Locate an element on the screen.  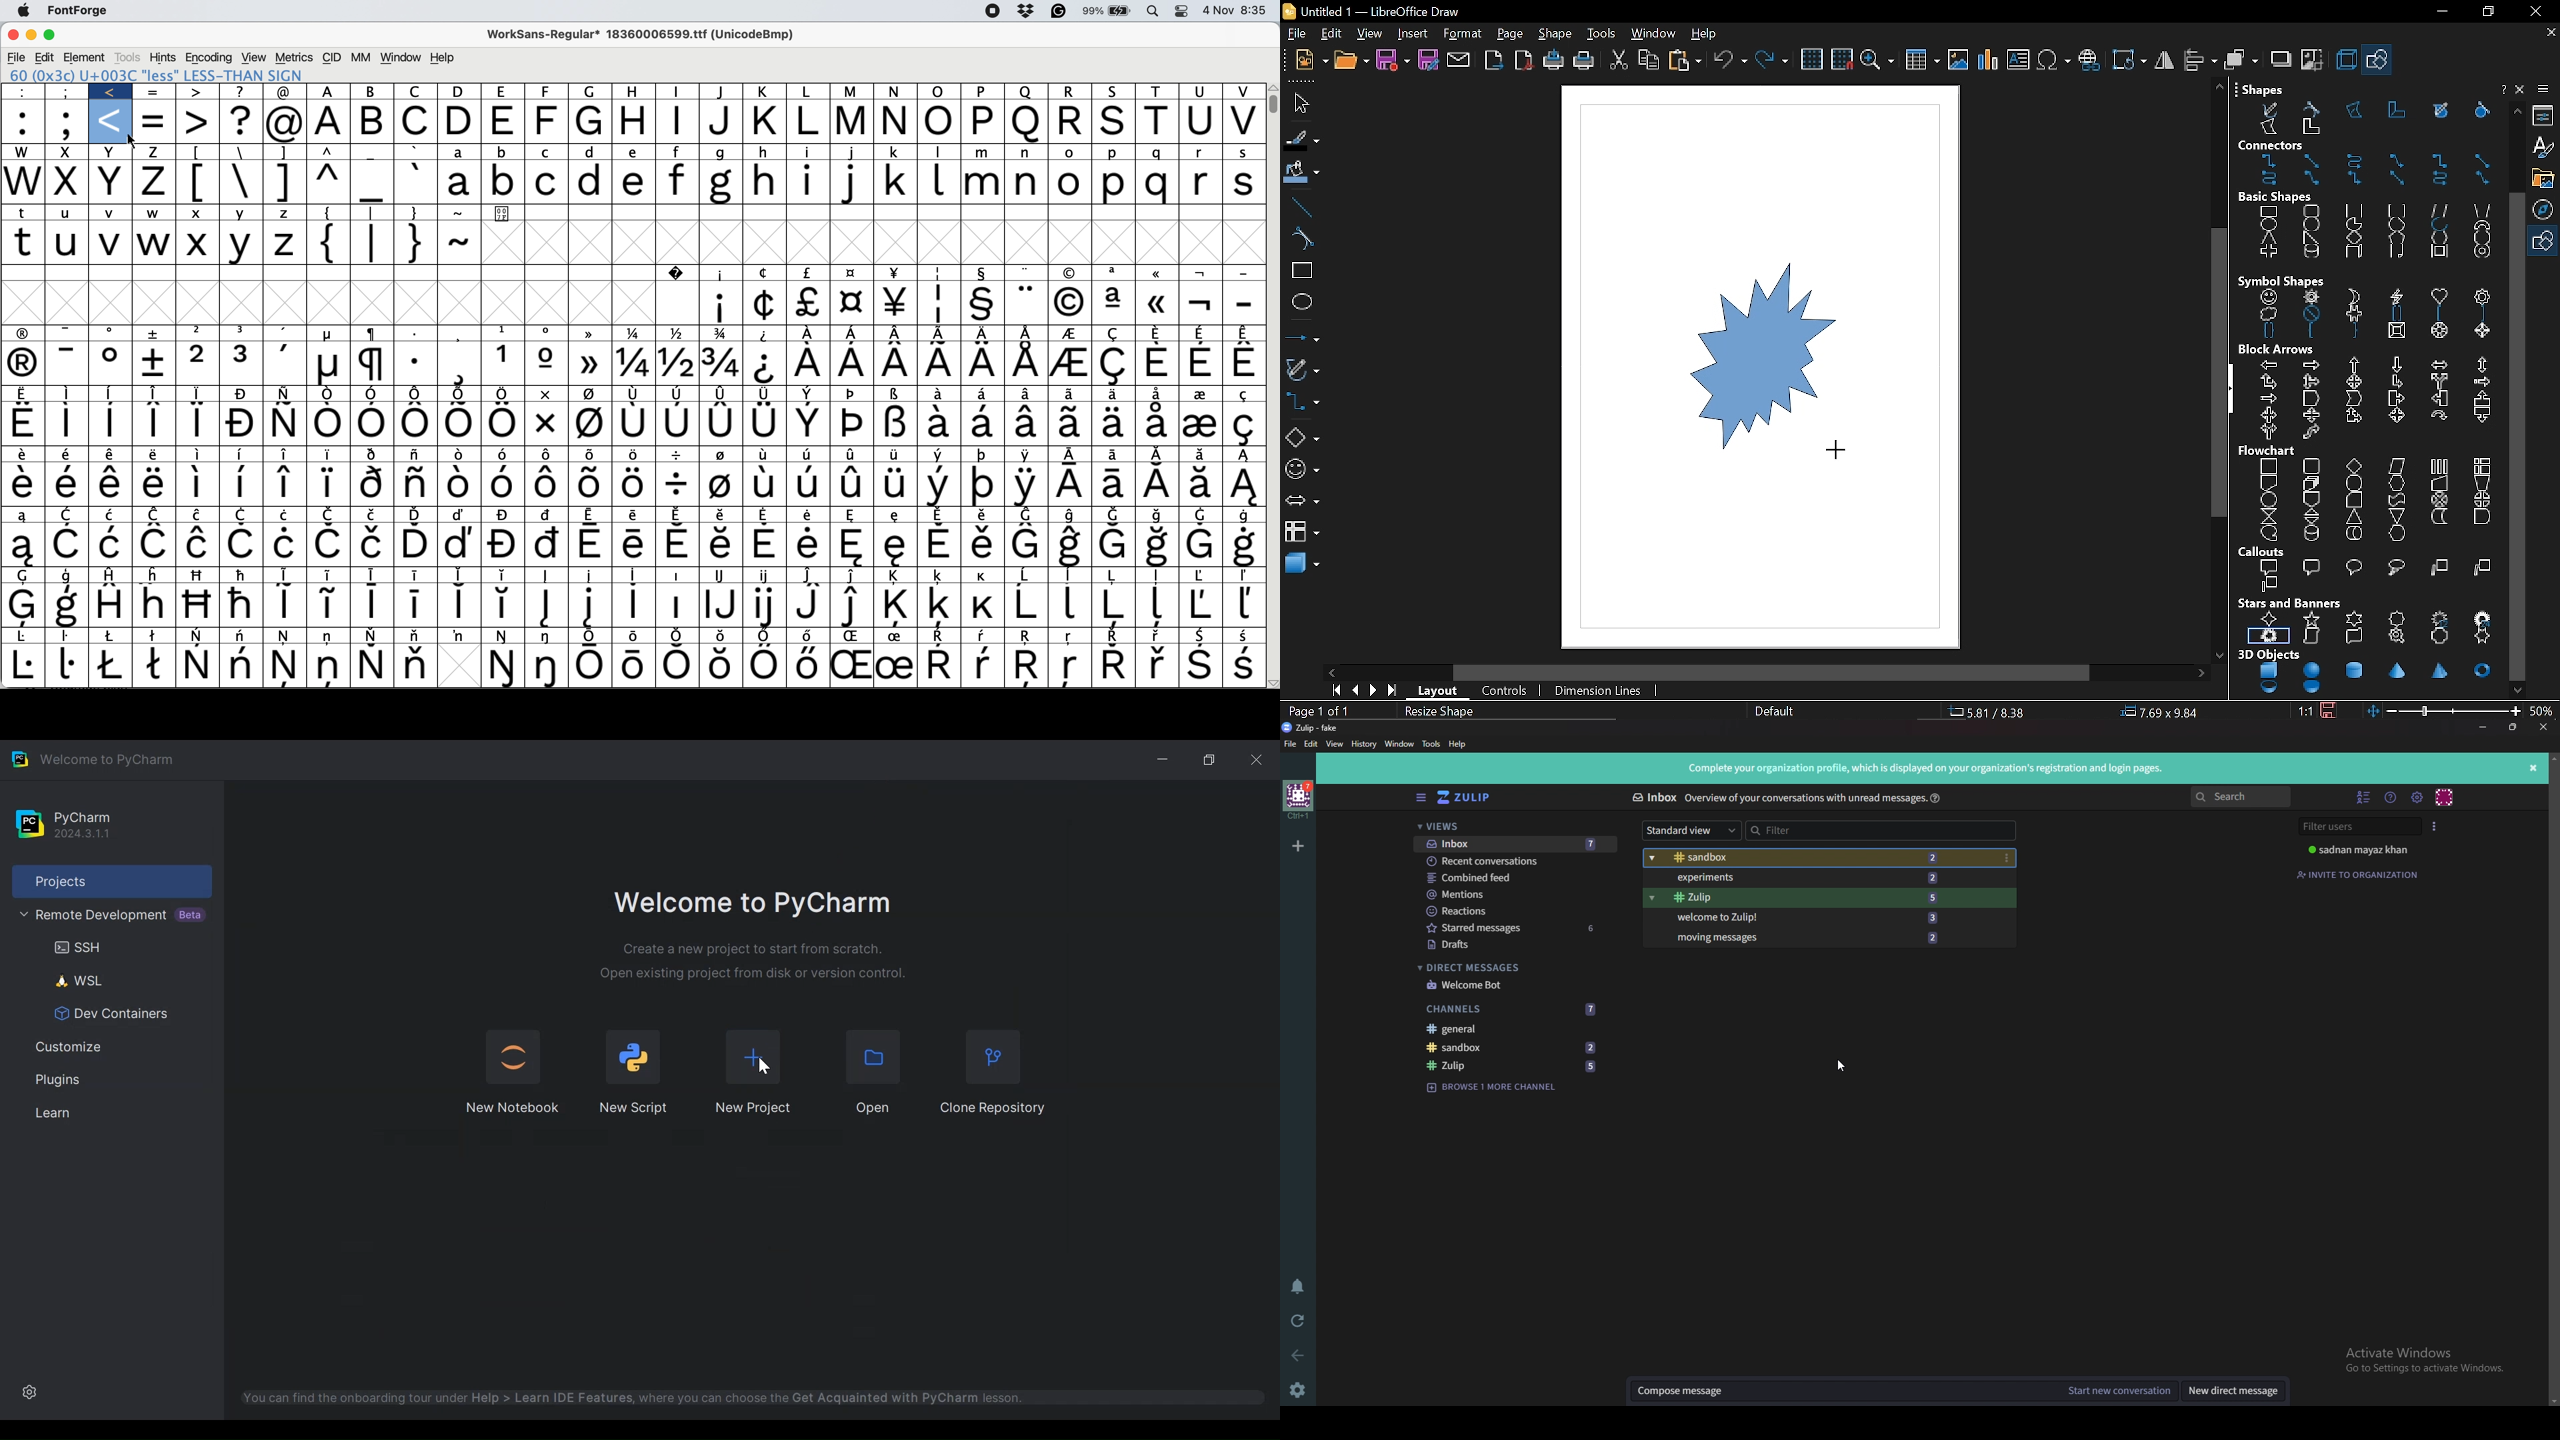
Symbol is located at coordinates (851, 667).